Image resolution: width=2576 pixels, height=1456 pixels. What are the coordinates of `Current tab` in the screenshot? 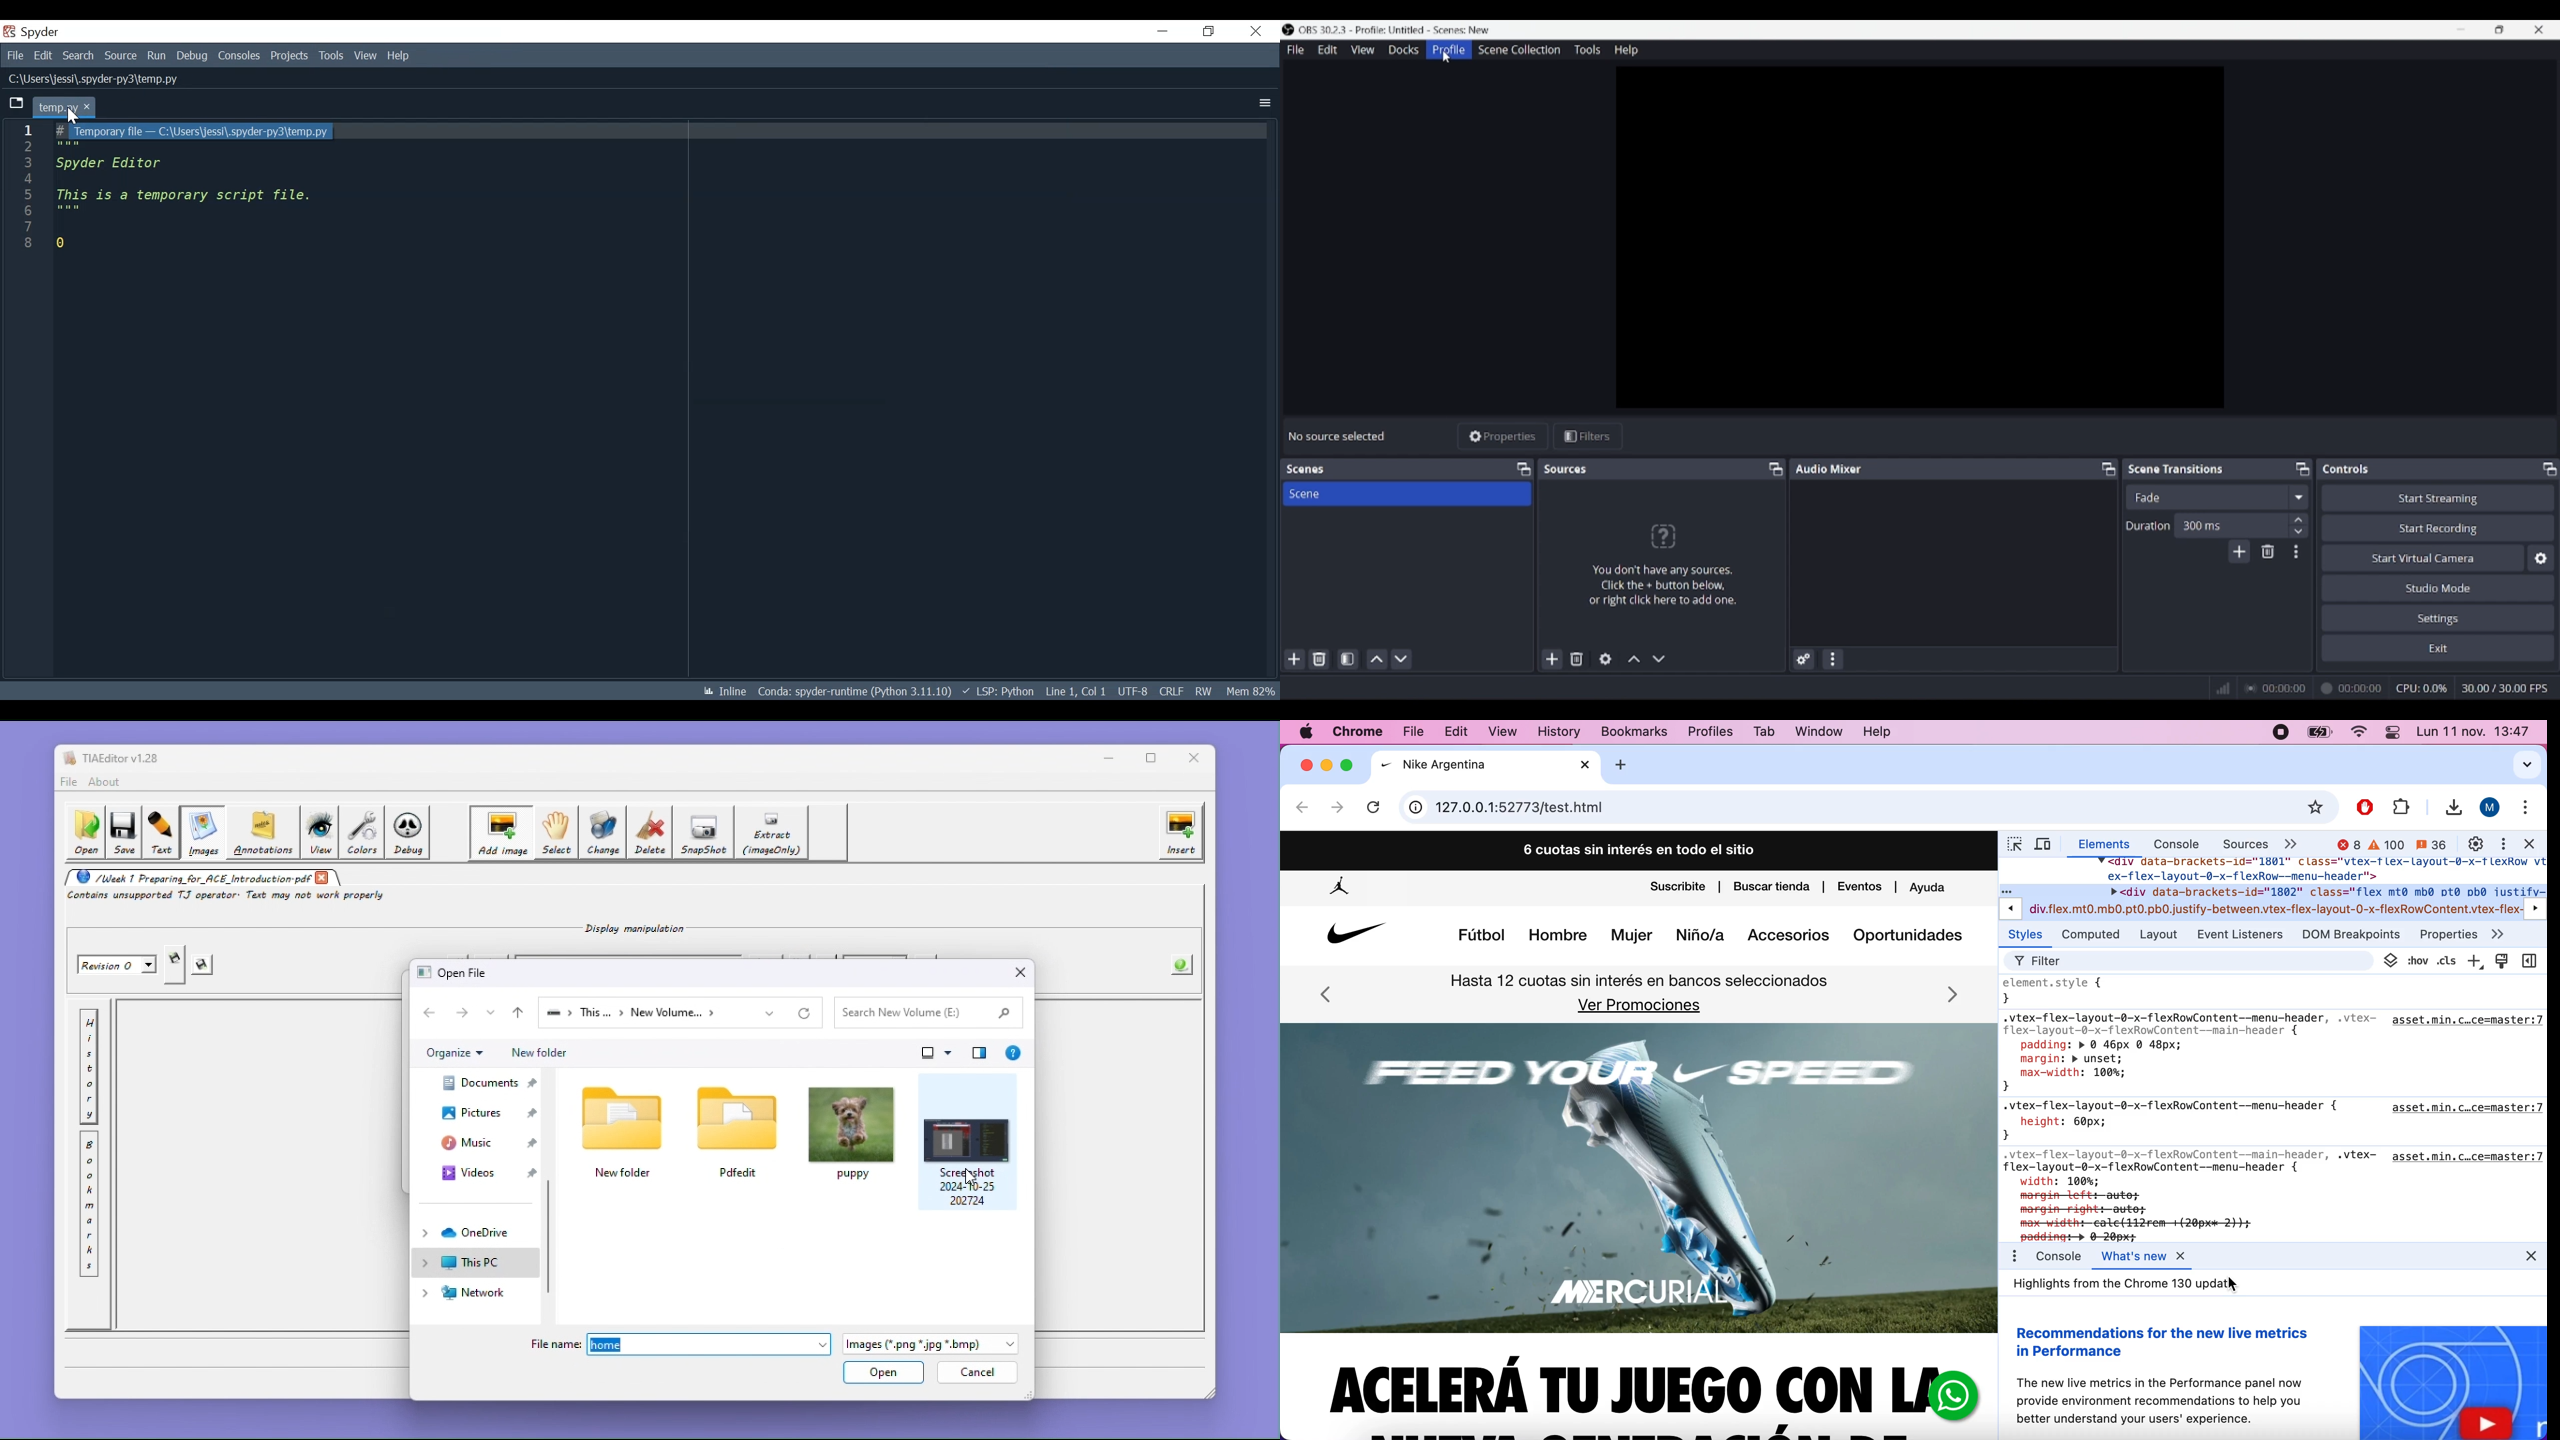 It's located at (15, 103).